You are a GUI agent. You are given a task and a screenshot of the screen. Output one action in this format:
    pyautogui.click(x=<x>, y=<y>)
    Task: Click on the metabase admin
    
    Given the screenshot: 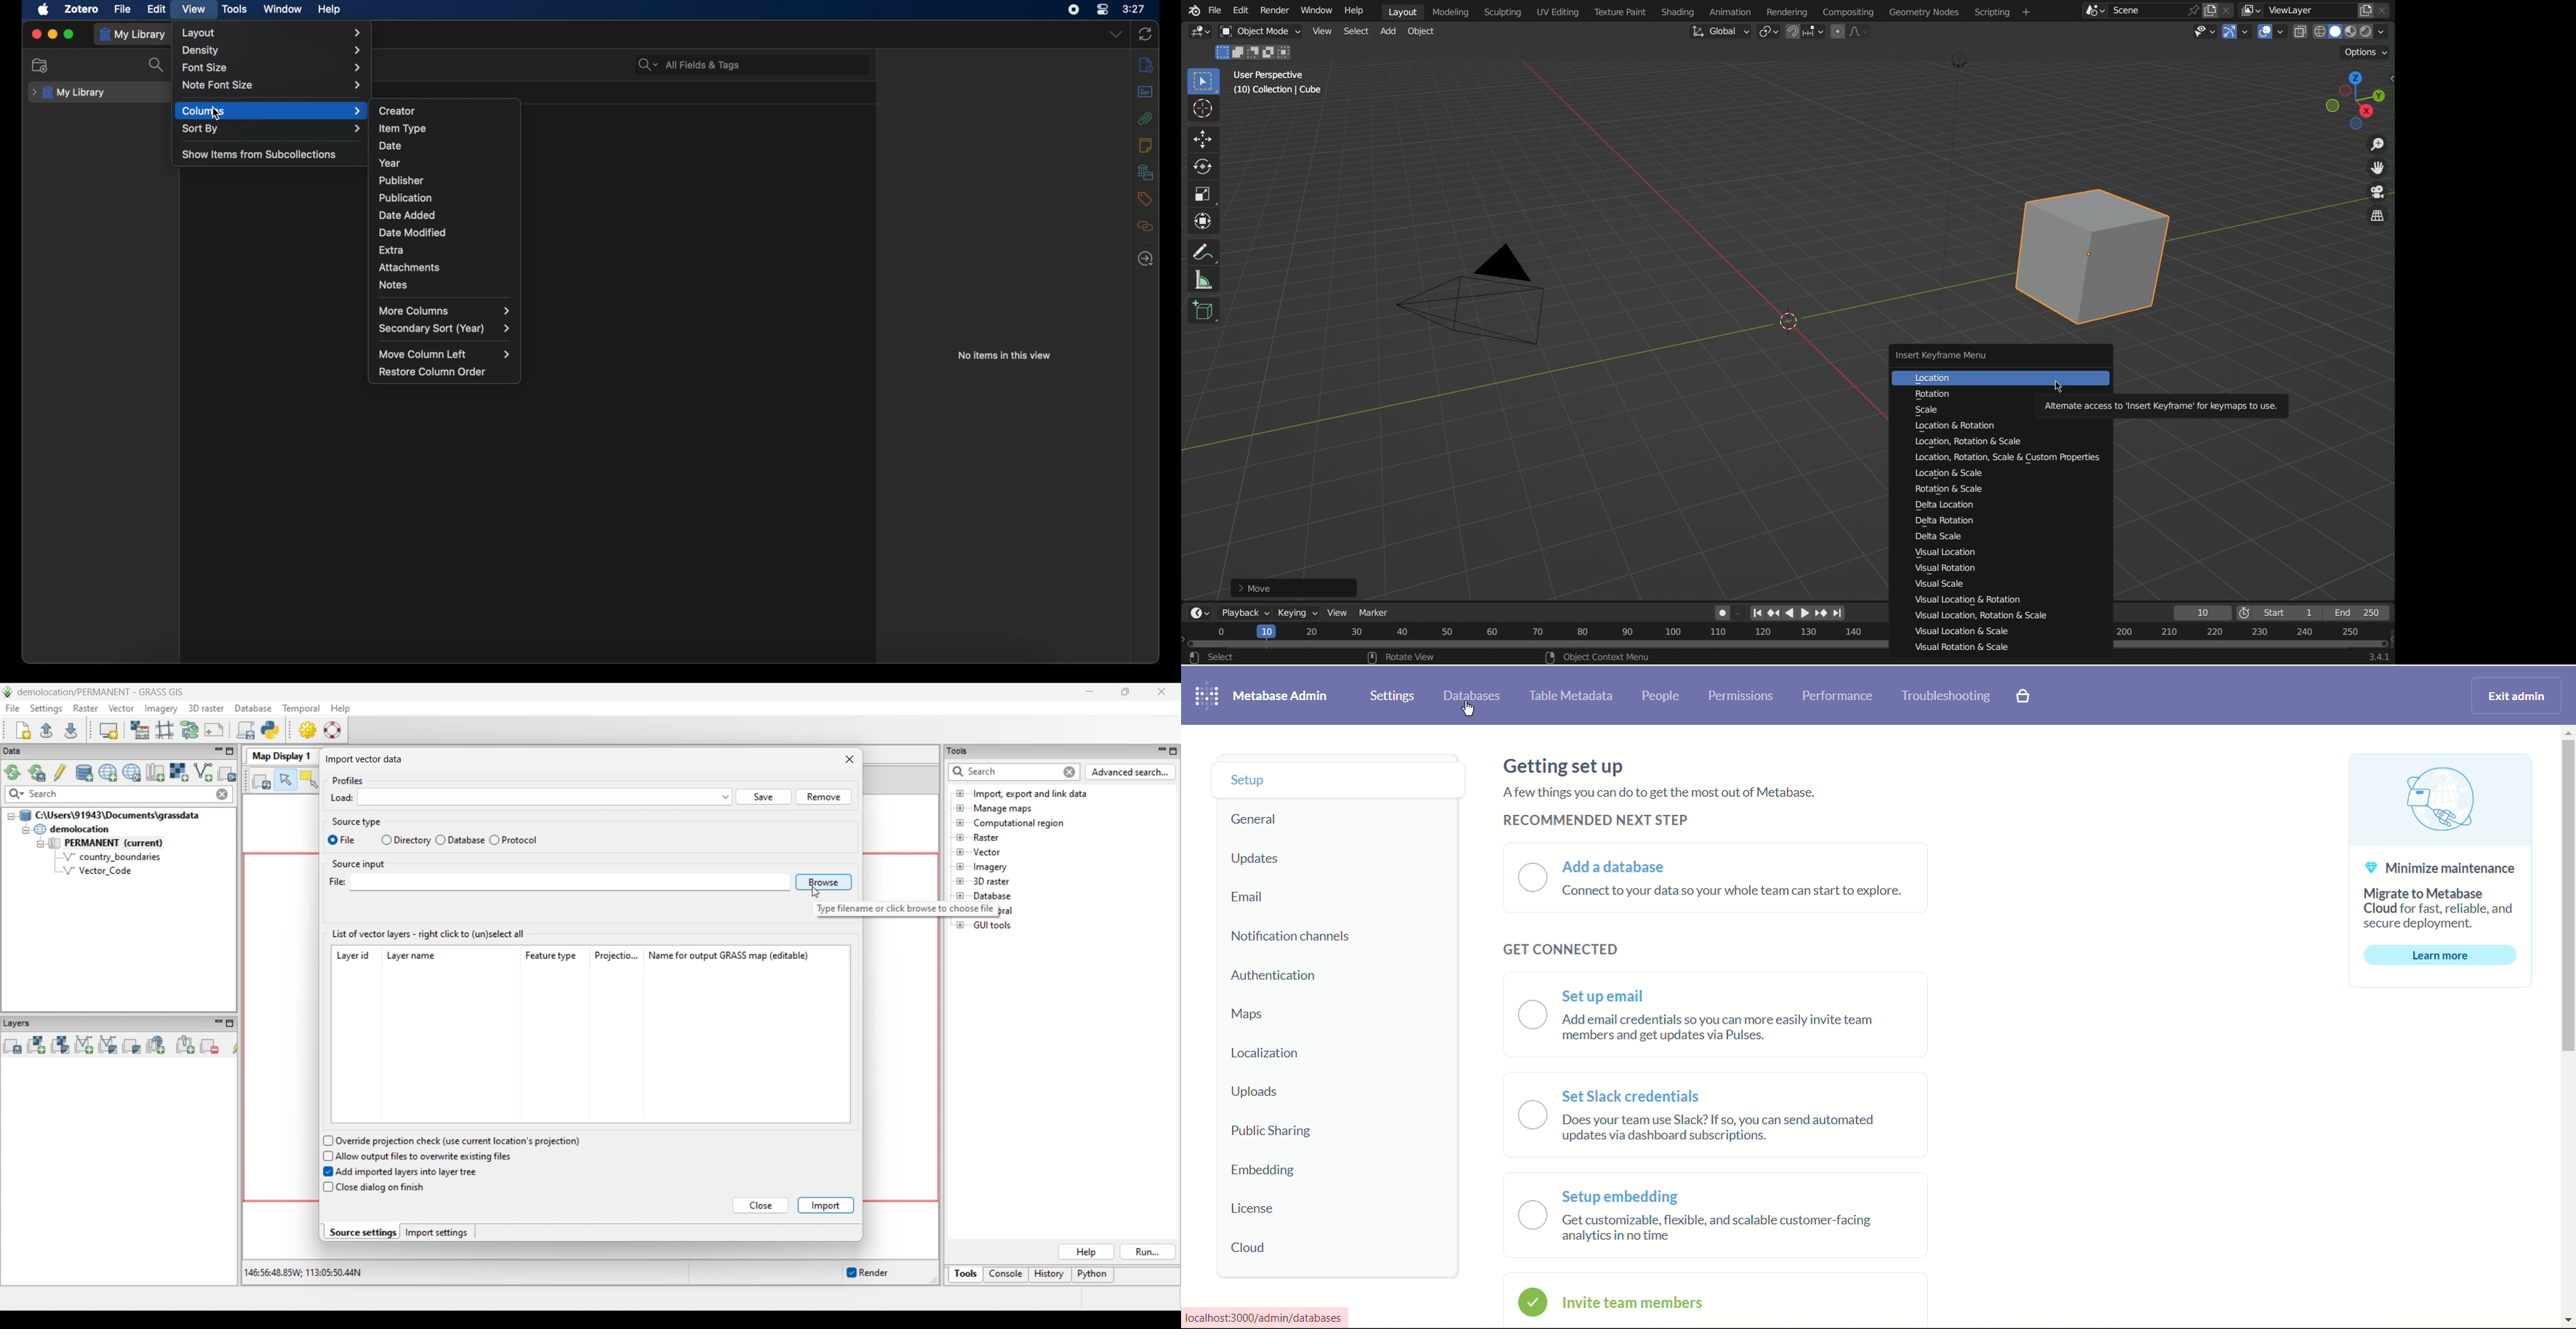 What is the action you would take?
    pyautogui.click(x=1282, y=696)
    